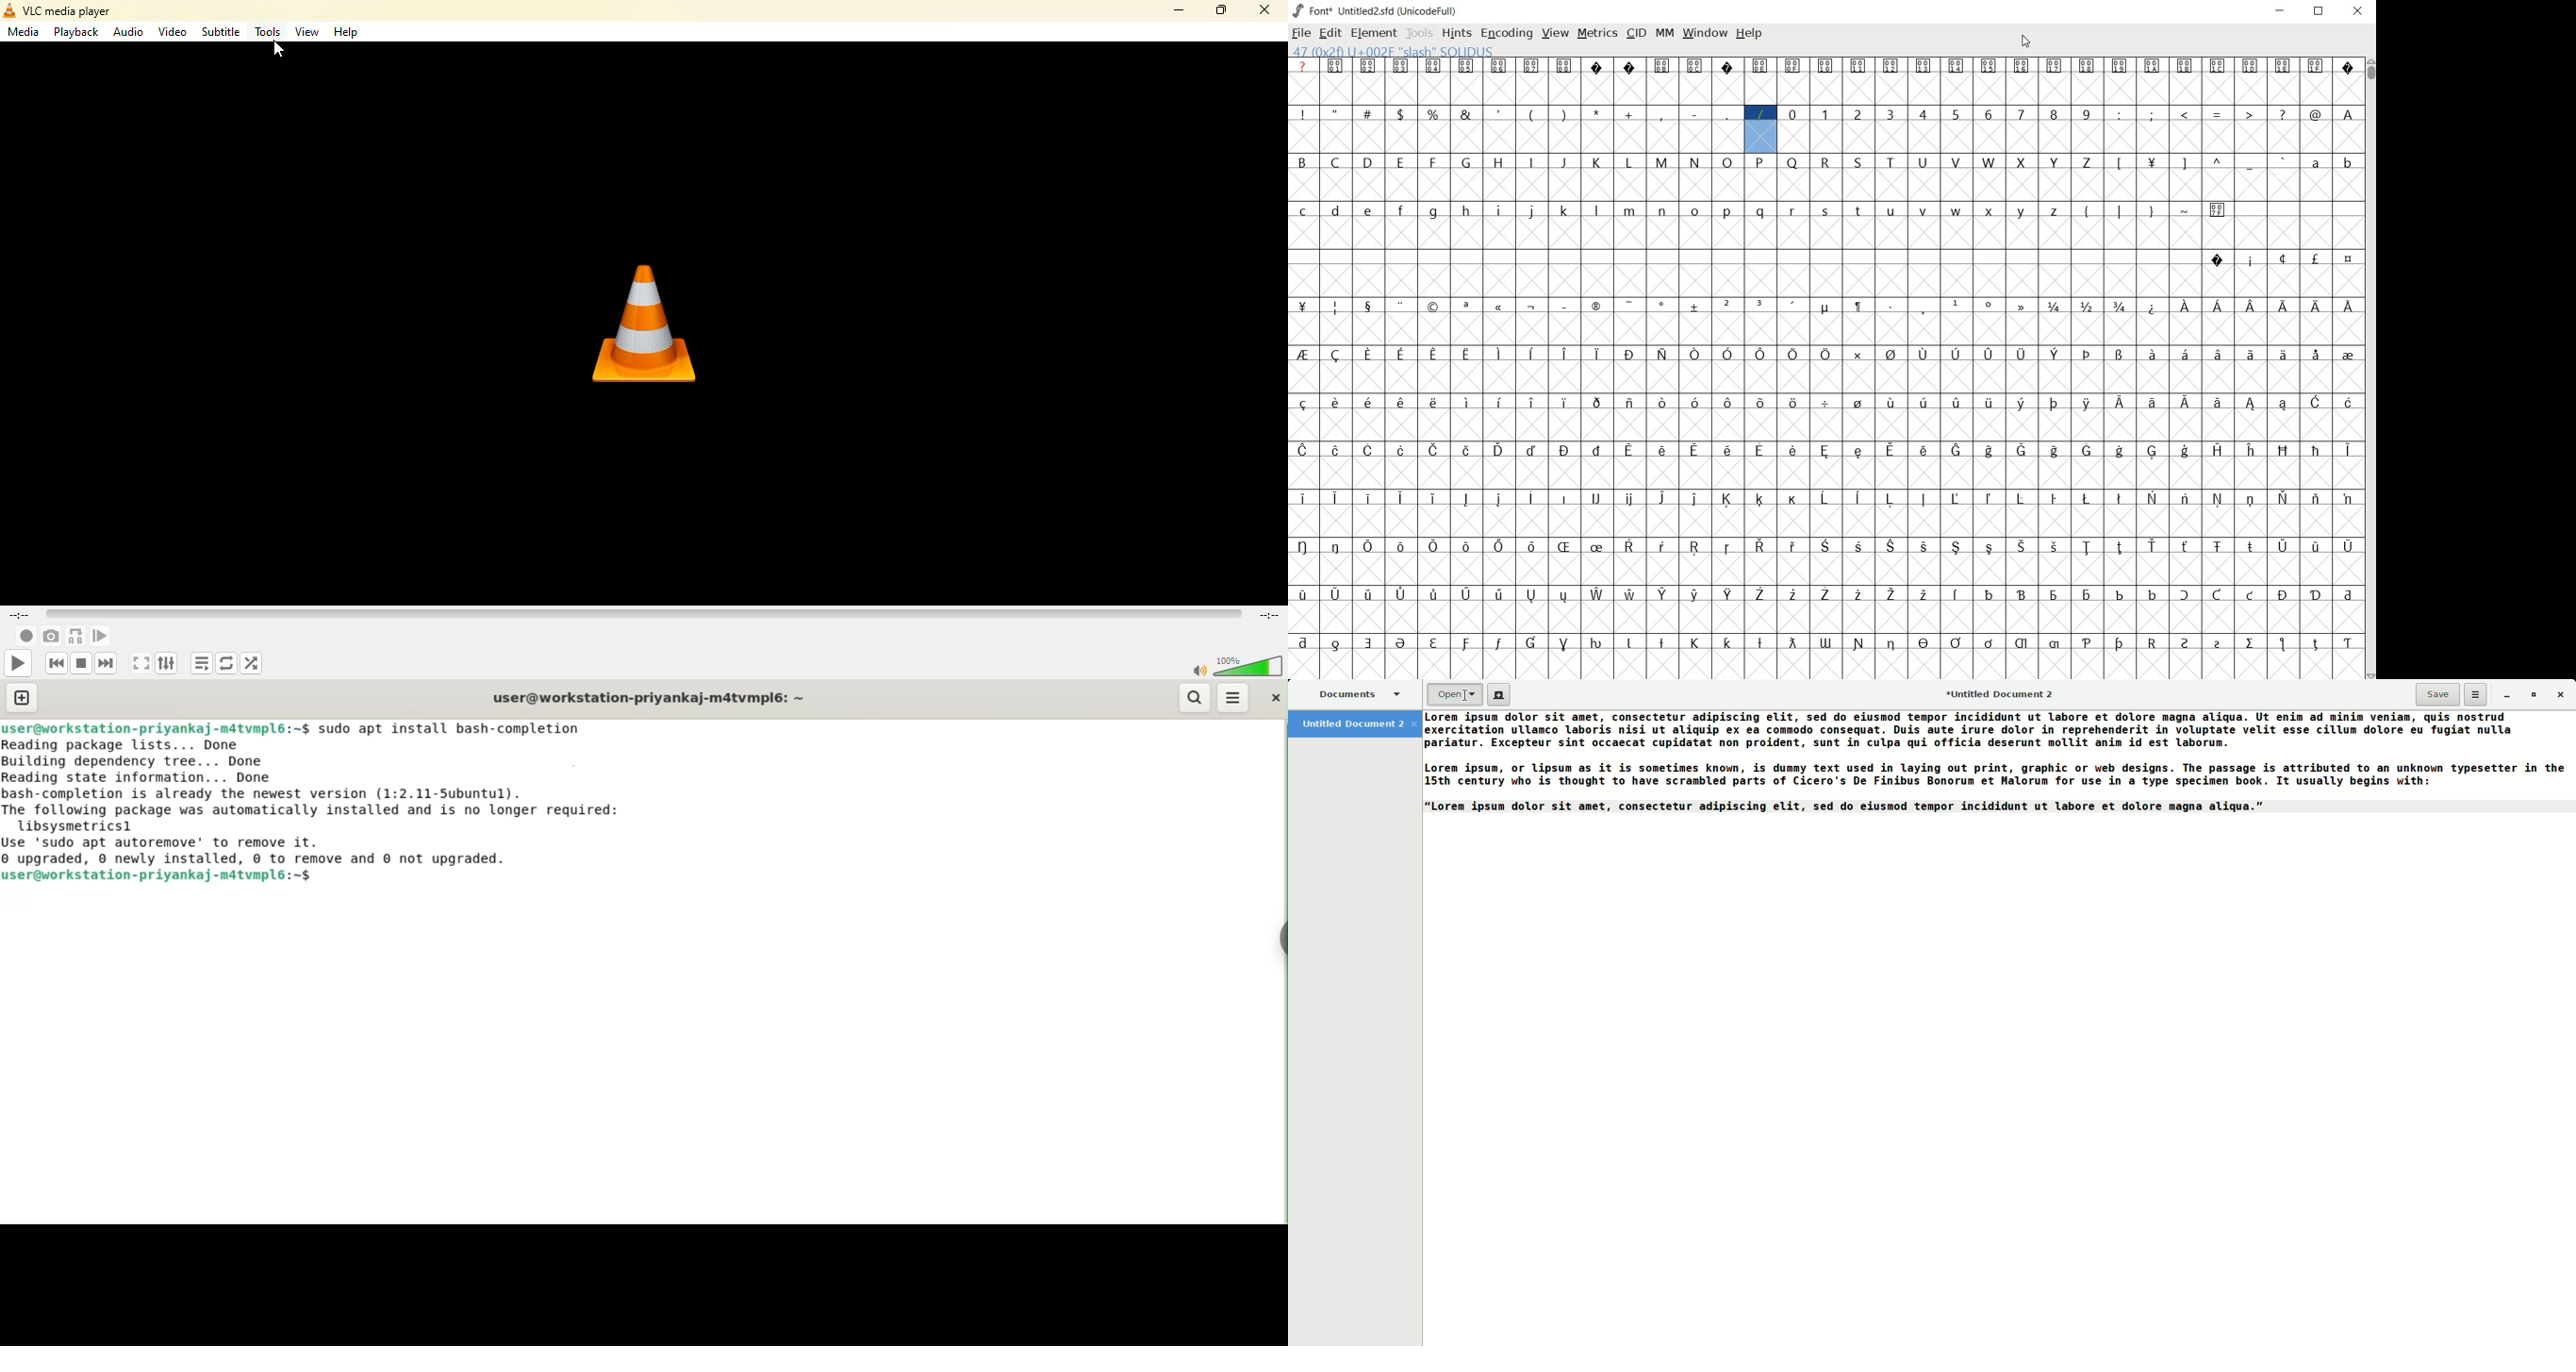  What do you see at coordinates (1433, 308) in the screenshot?
I see `glyph` at bounding box center [1433, 308].